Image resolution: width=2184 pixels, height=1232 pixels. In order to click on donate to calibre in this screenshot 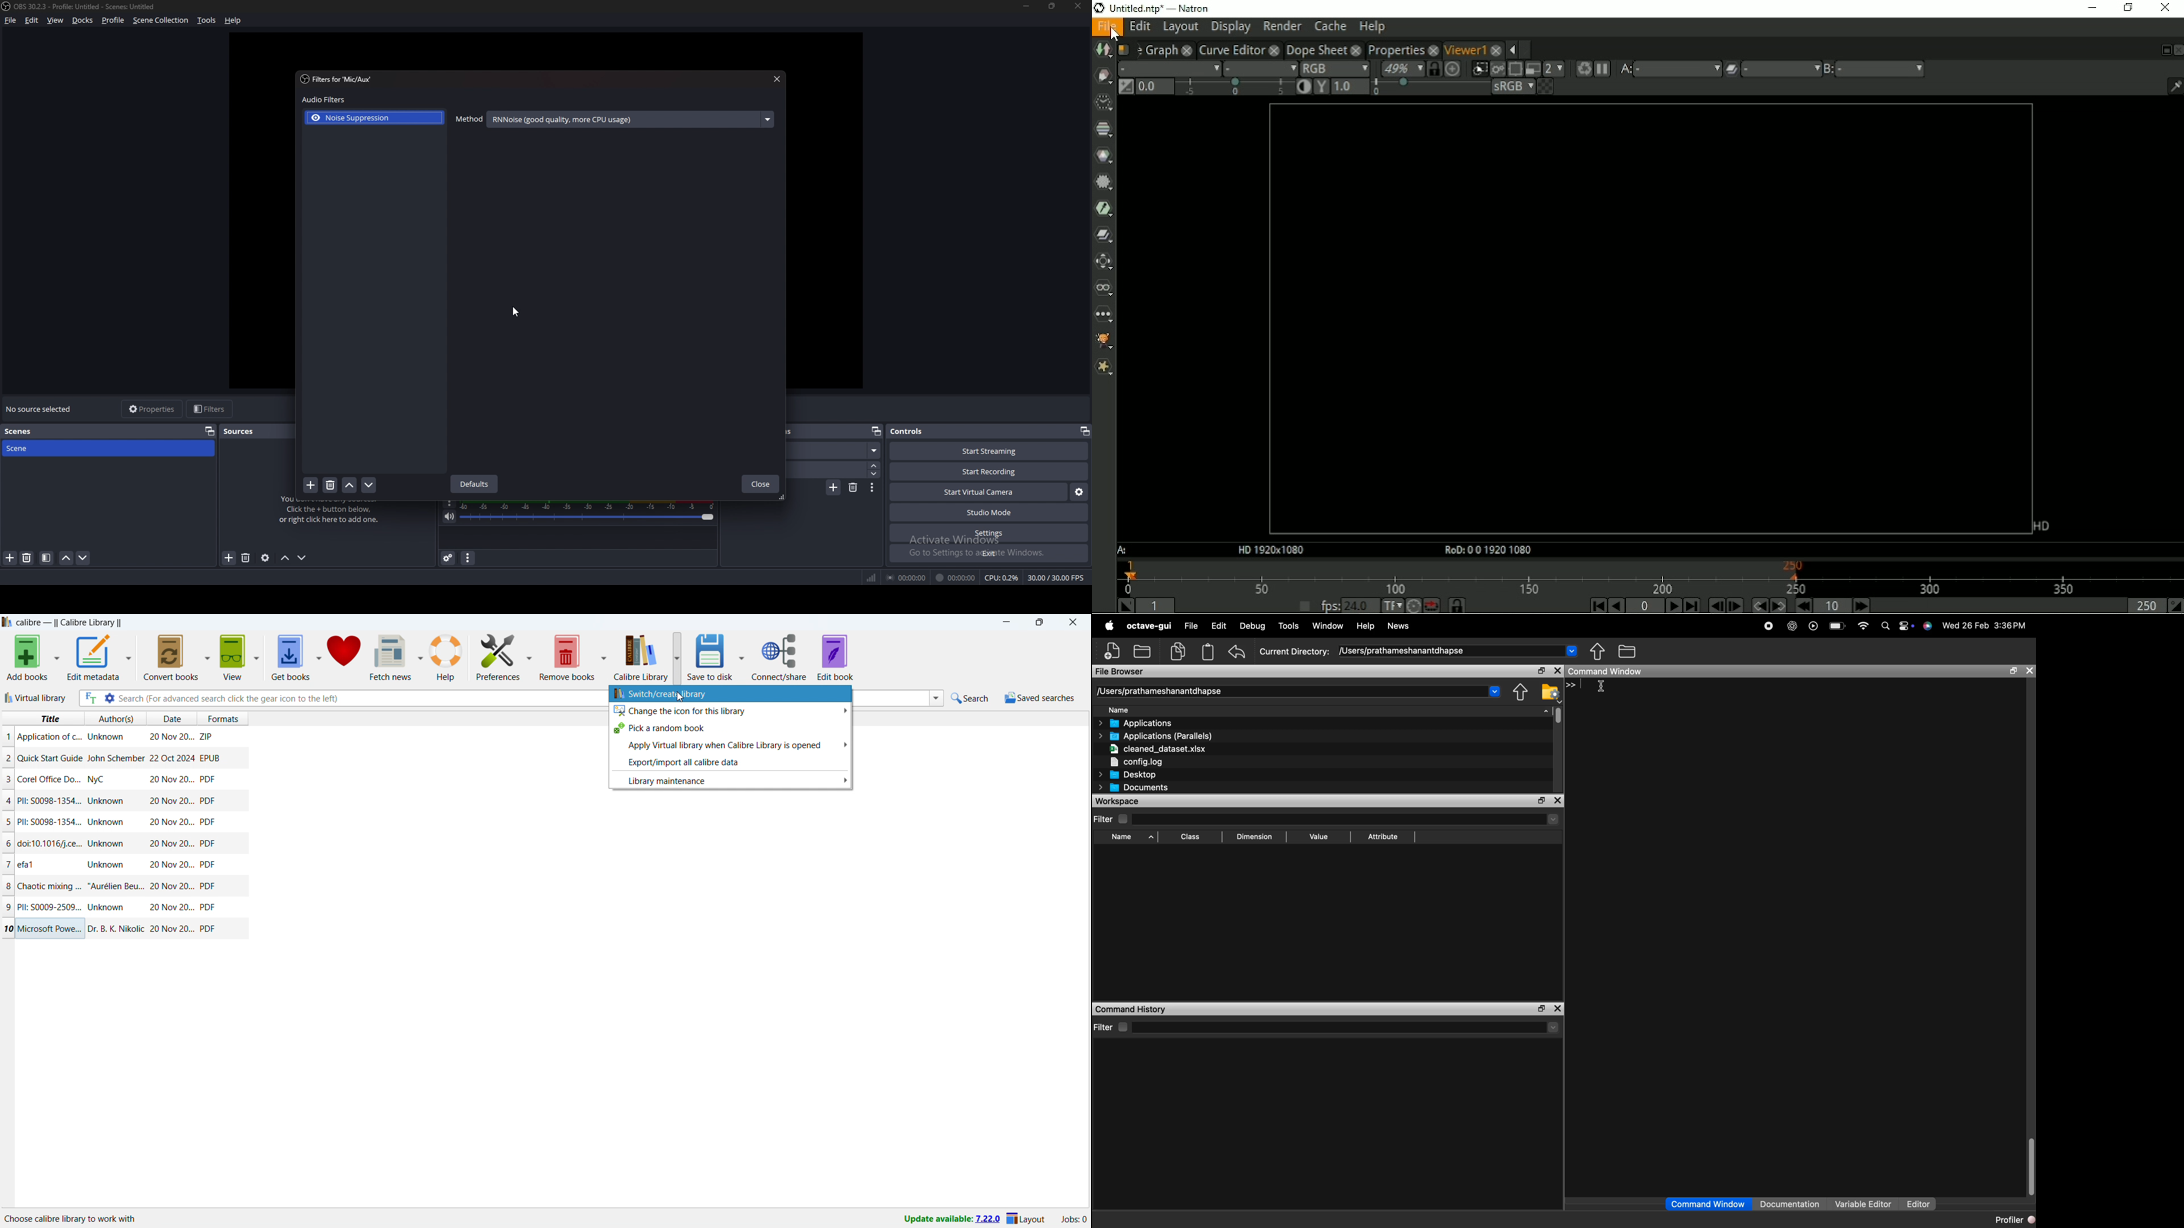, I will do `click(345, 657)`.